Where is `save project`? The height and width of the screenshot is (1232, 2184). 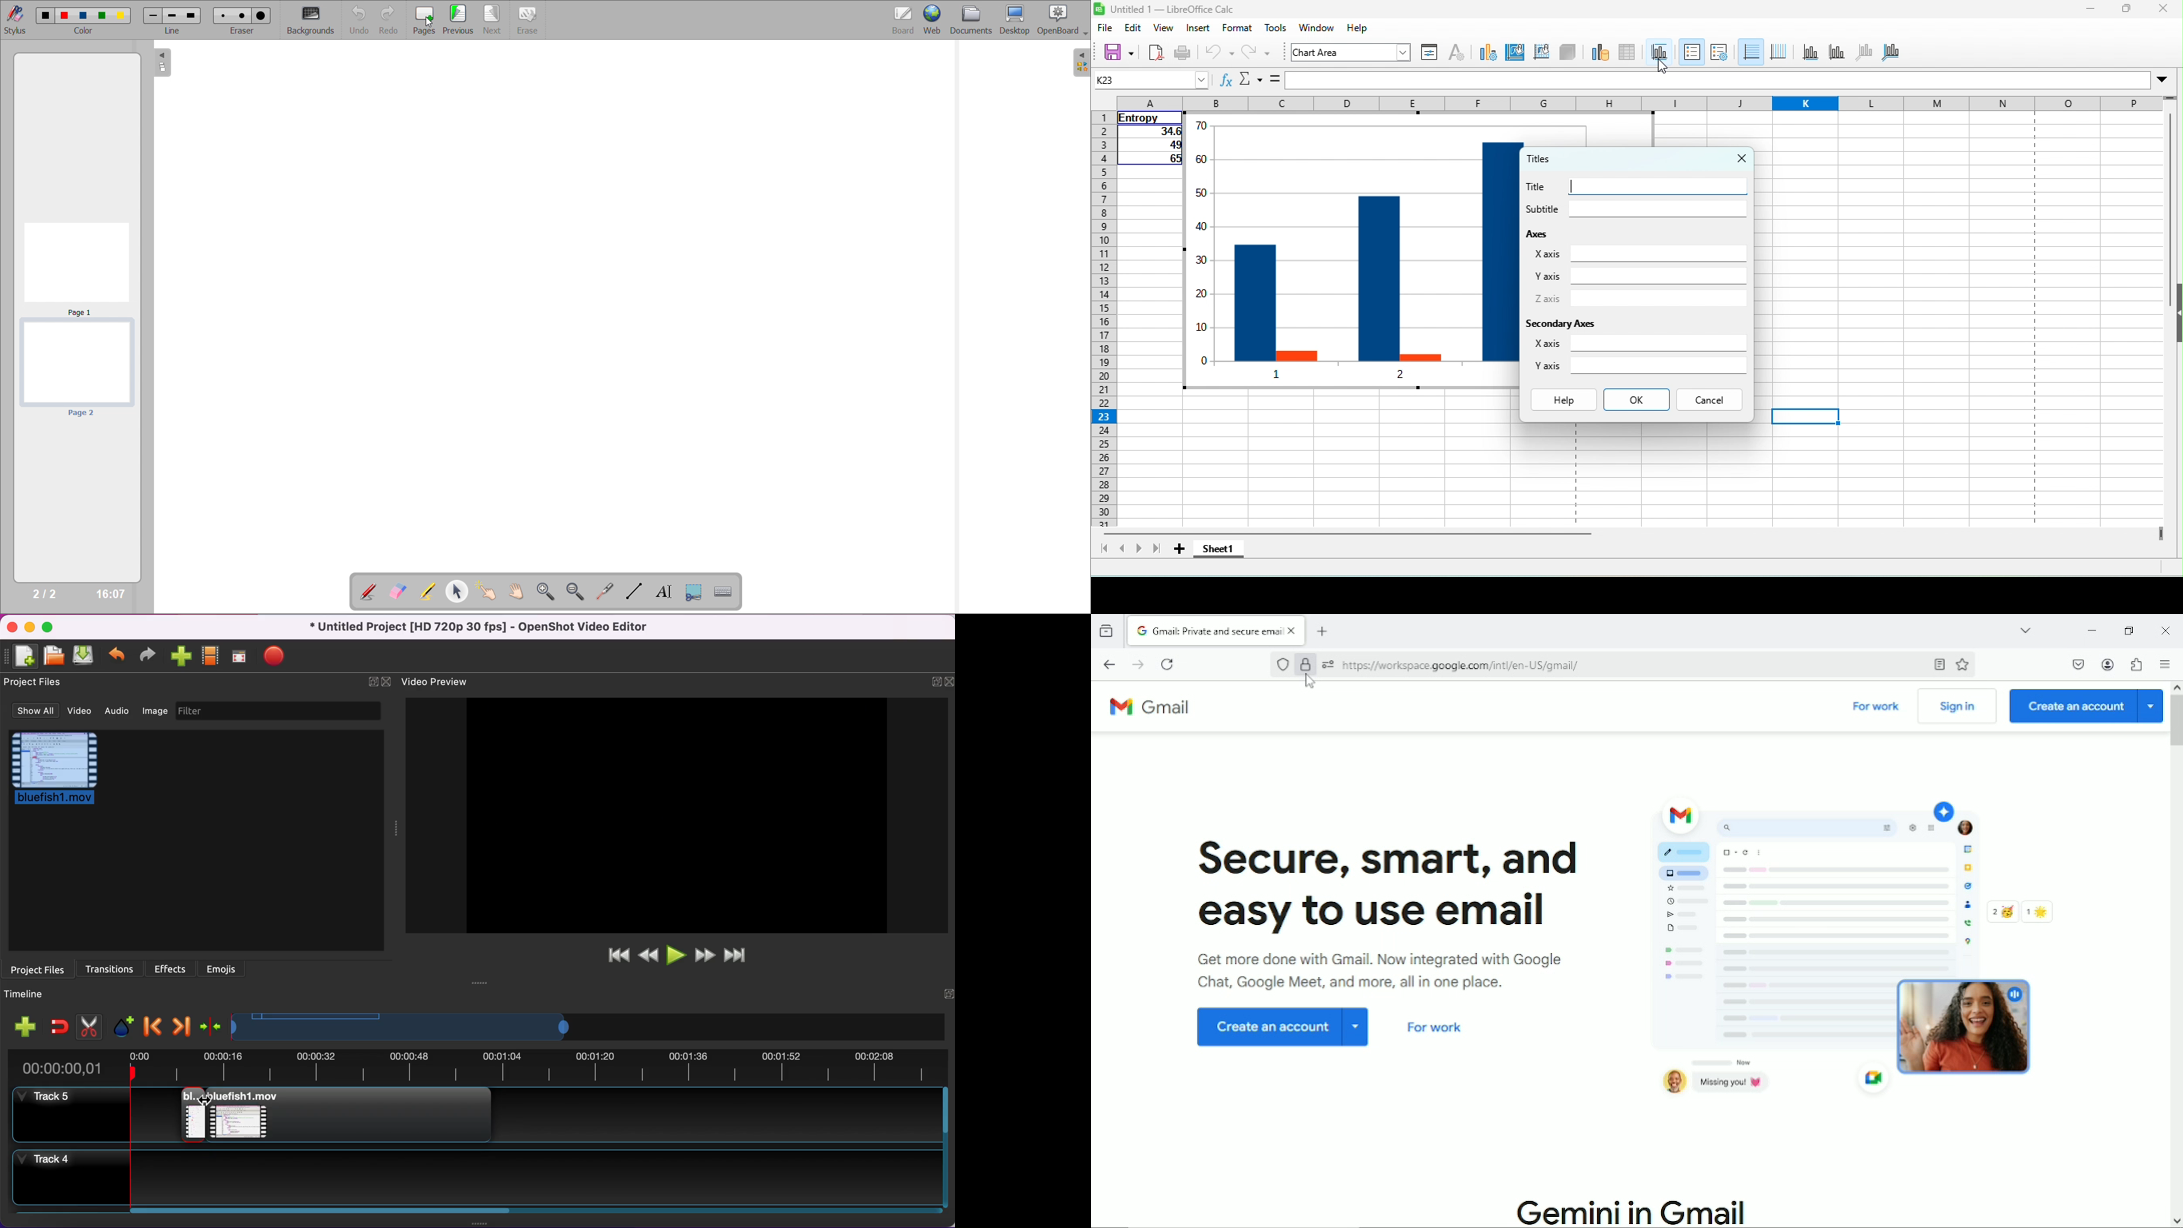
save project is located at coordinates (84, 656).